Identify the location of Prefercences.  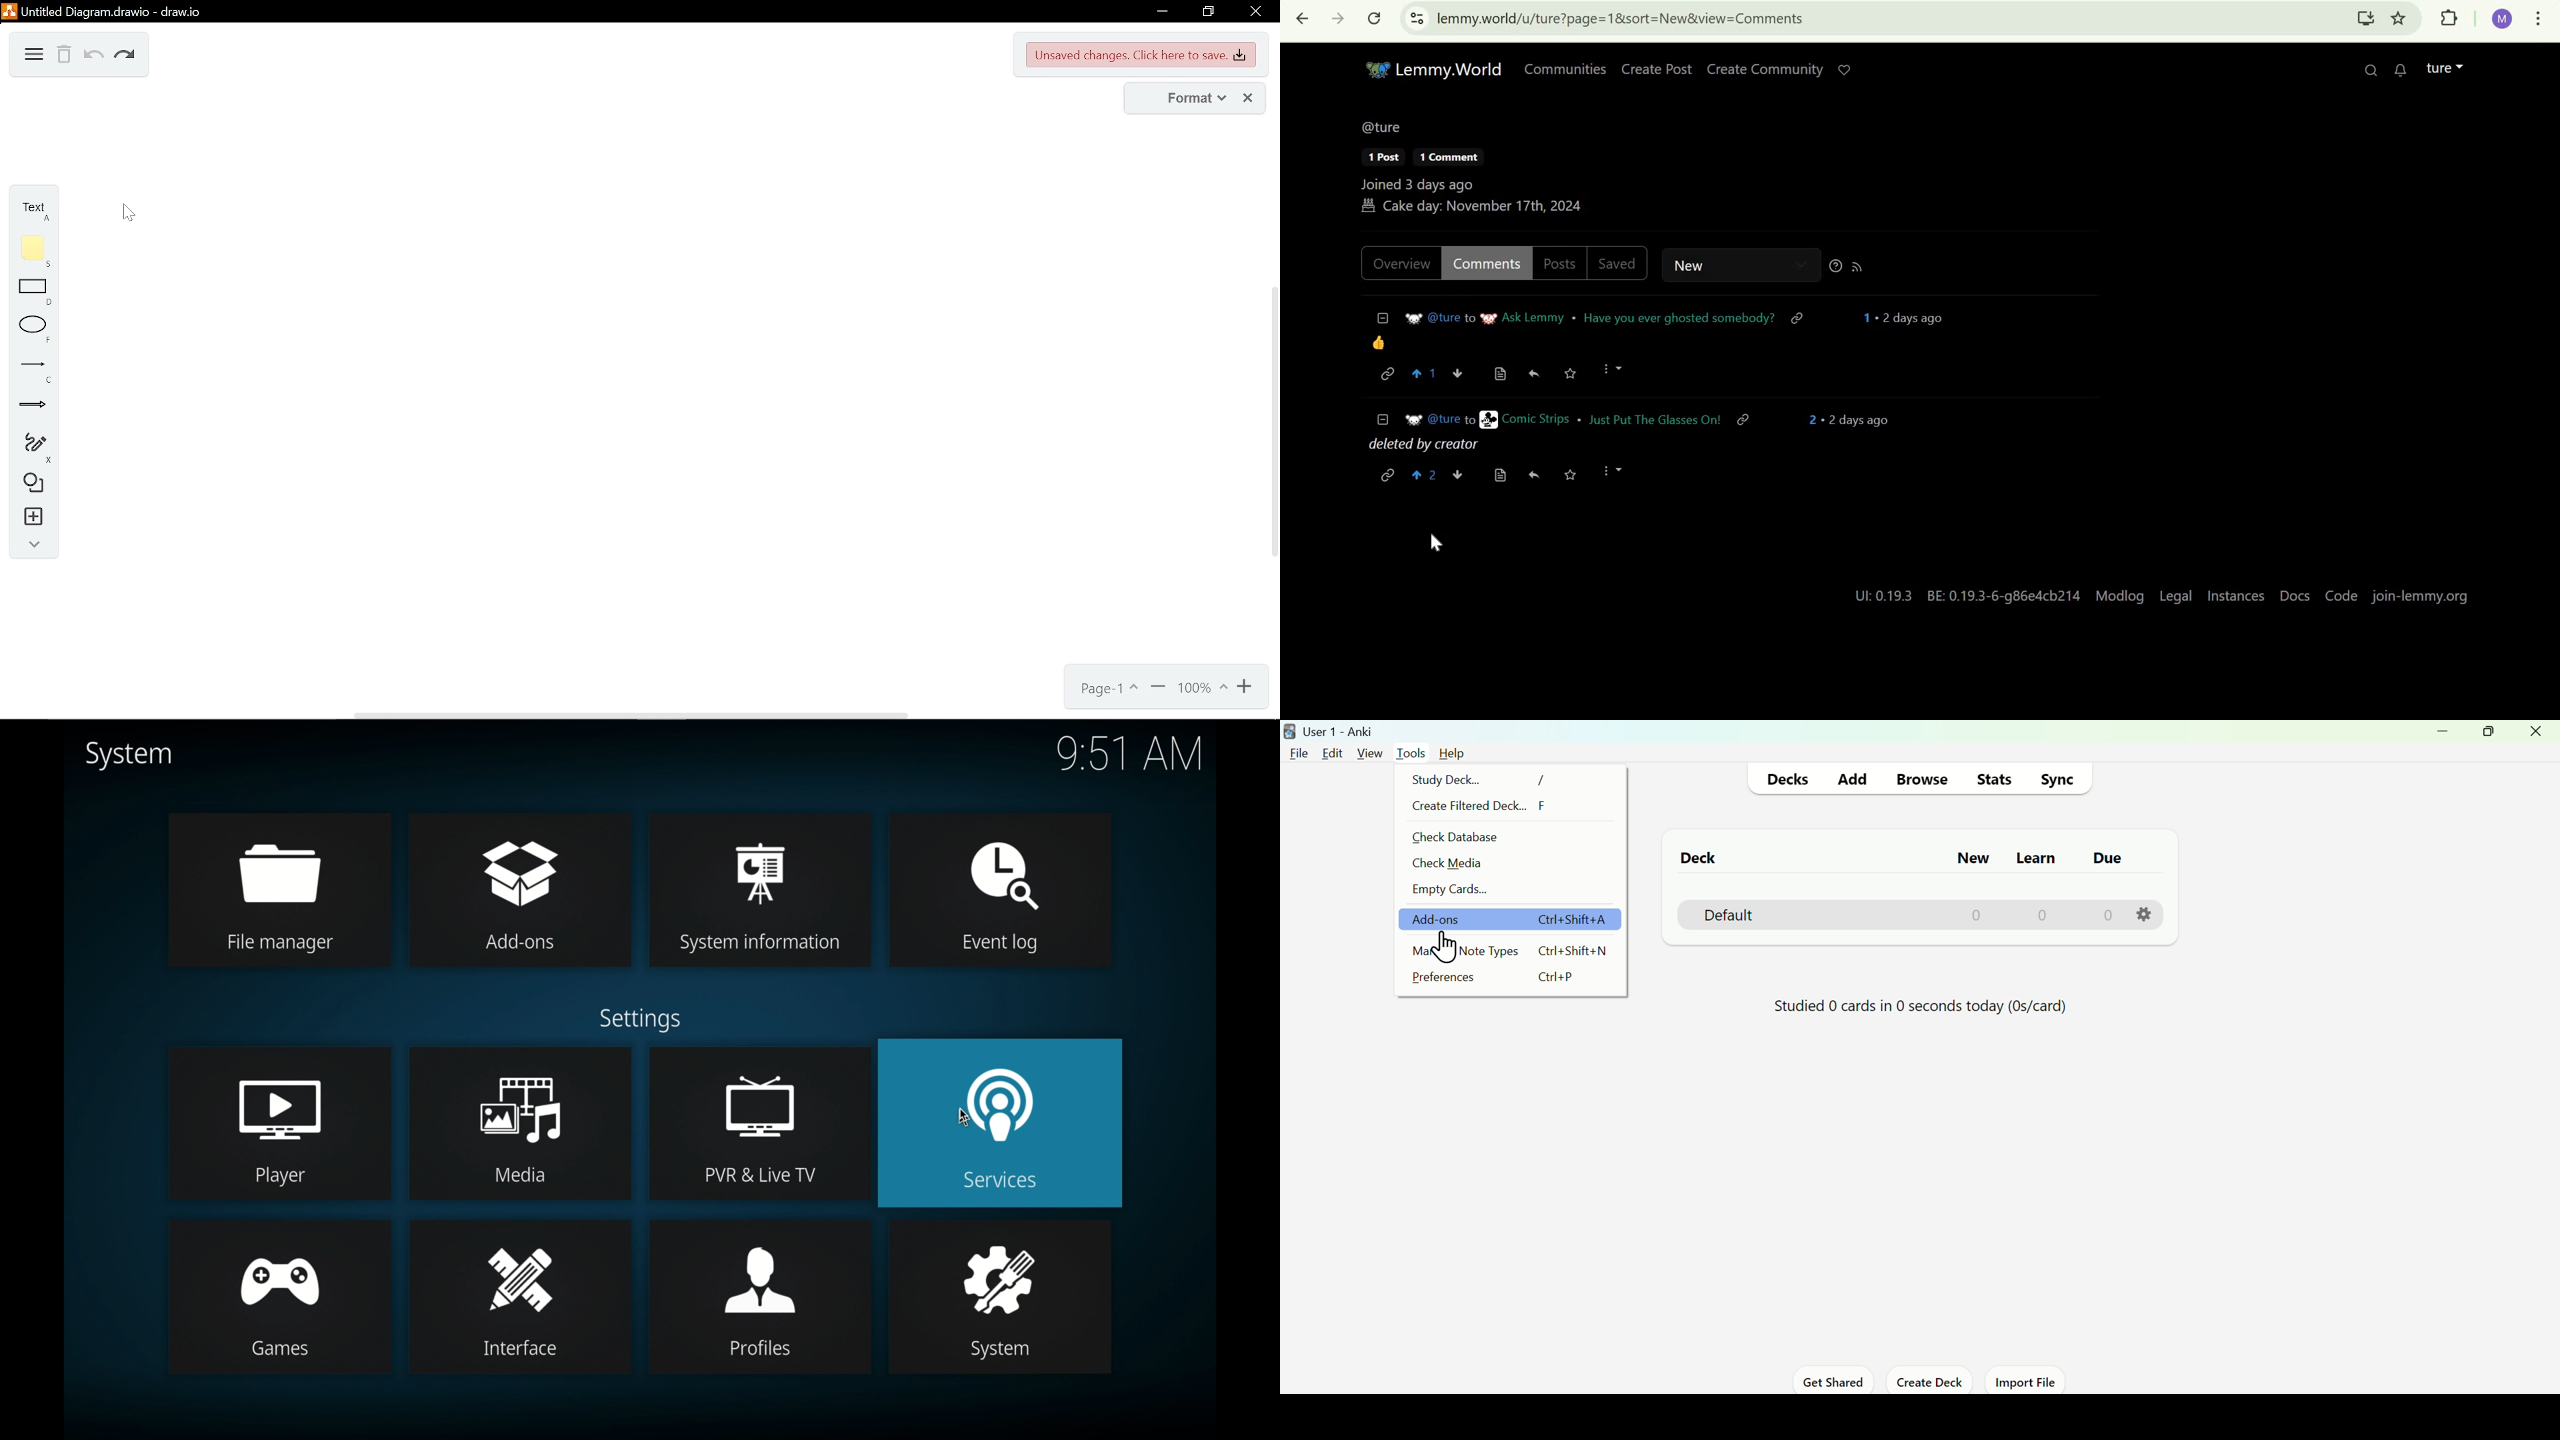
(1495, 979).